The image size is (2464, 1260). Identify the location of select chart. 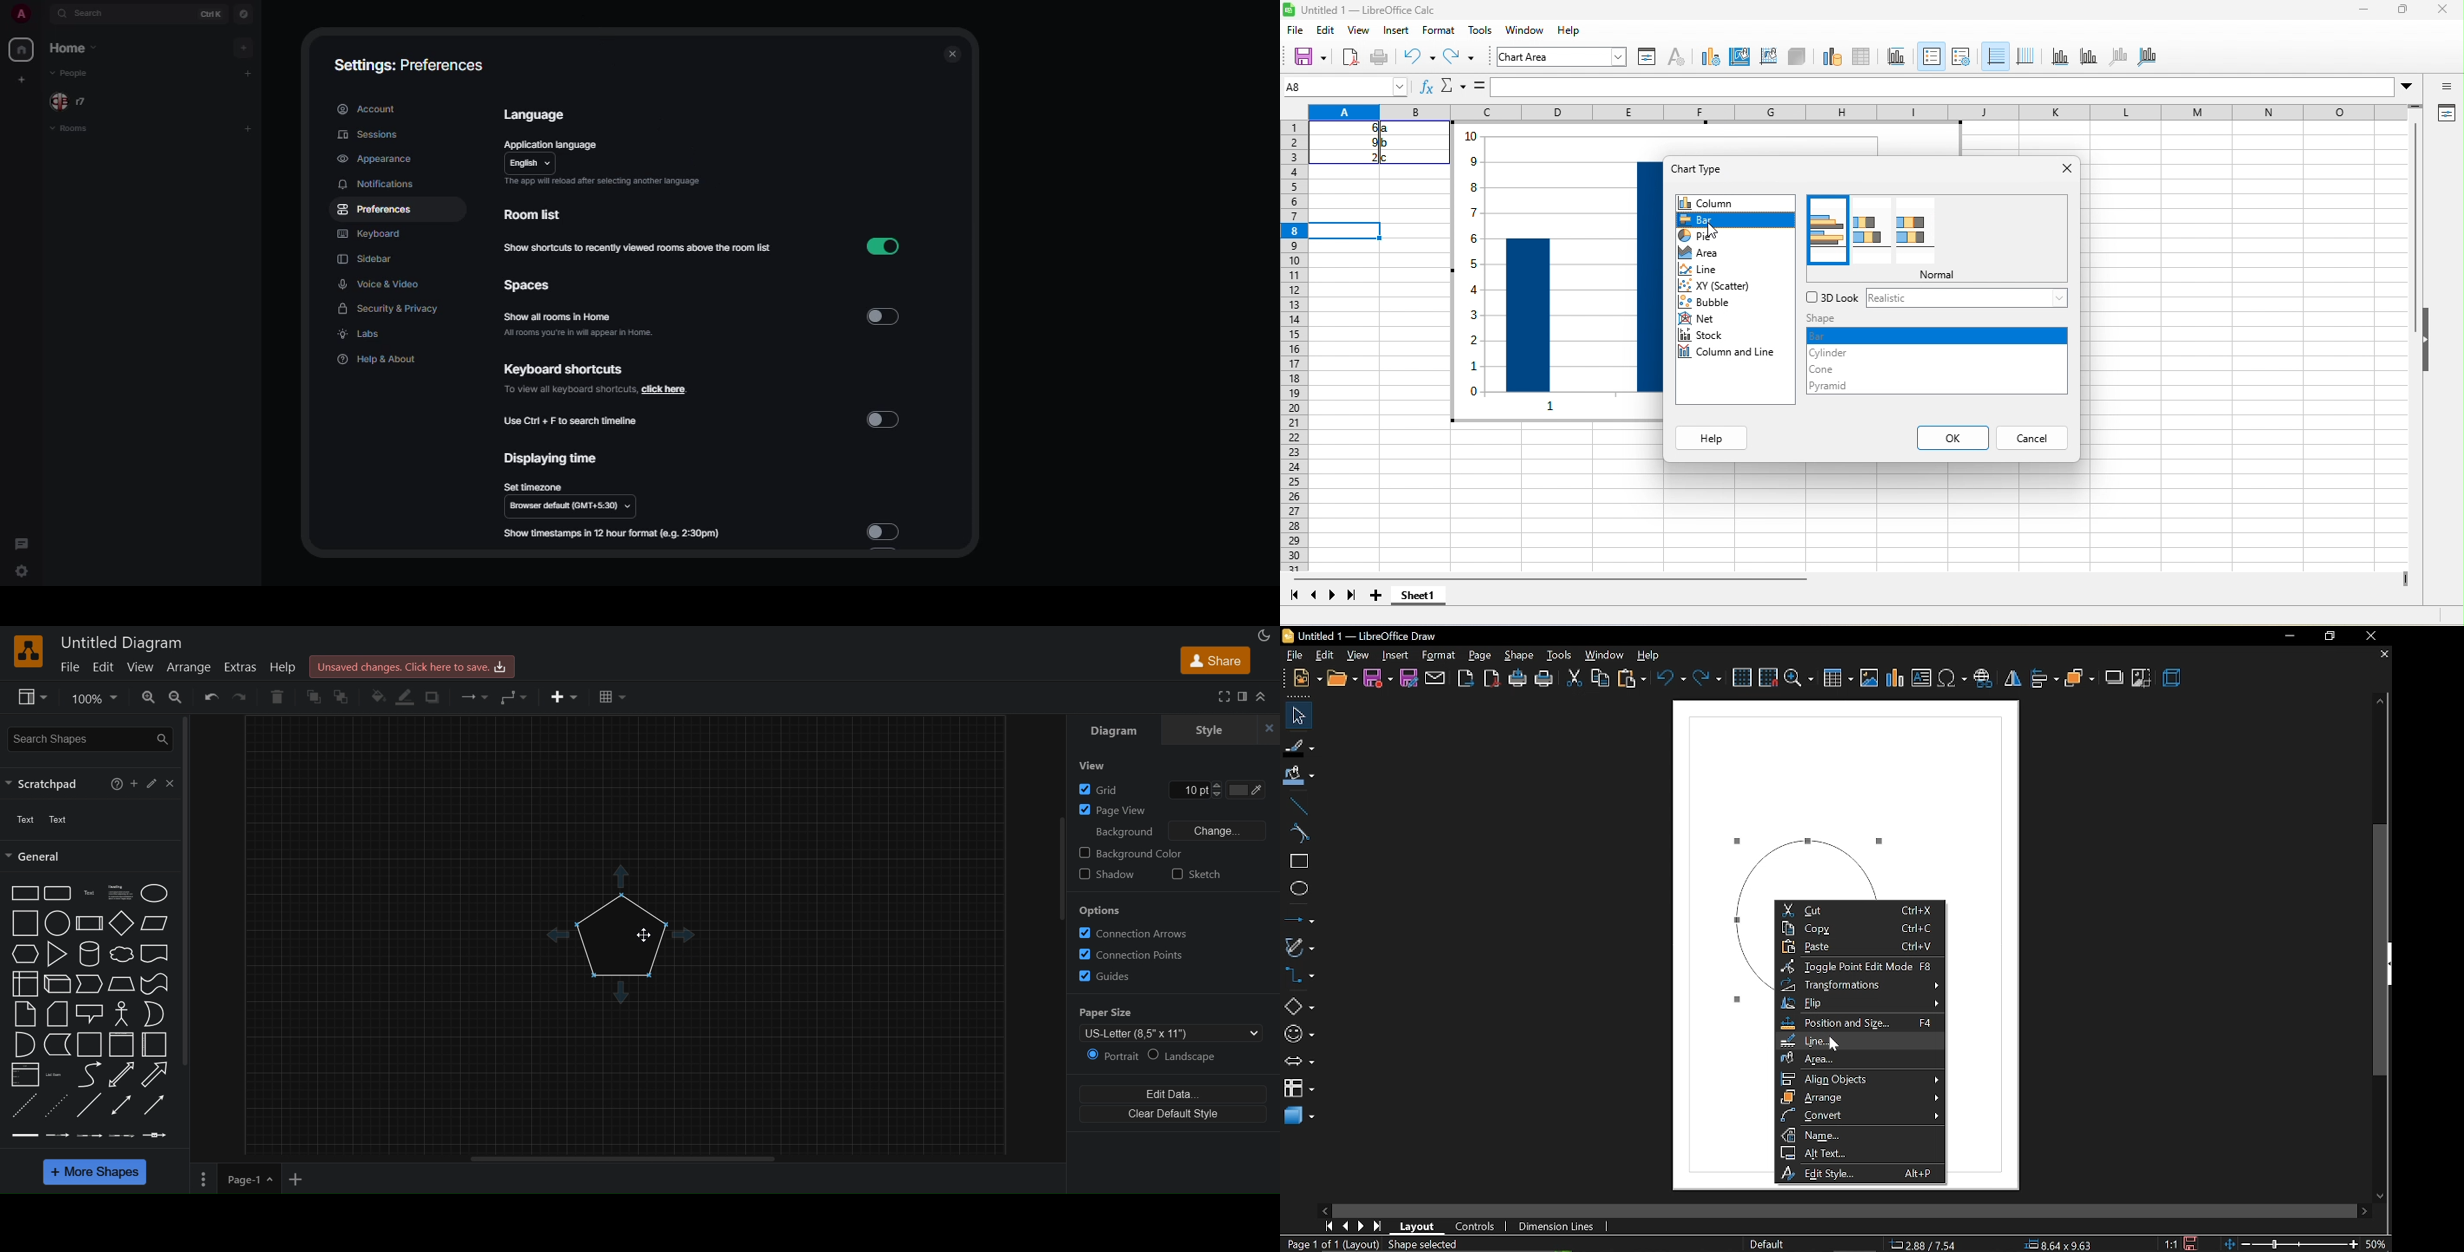
(1710, 58).